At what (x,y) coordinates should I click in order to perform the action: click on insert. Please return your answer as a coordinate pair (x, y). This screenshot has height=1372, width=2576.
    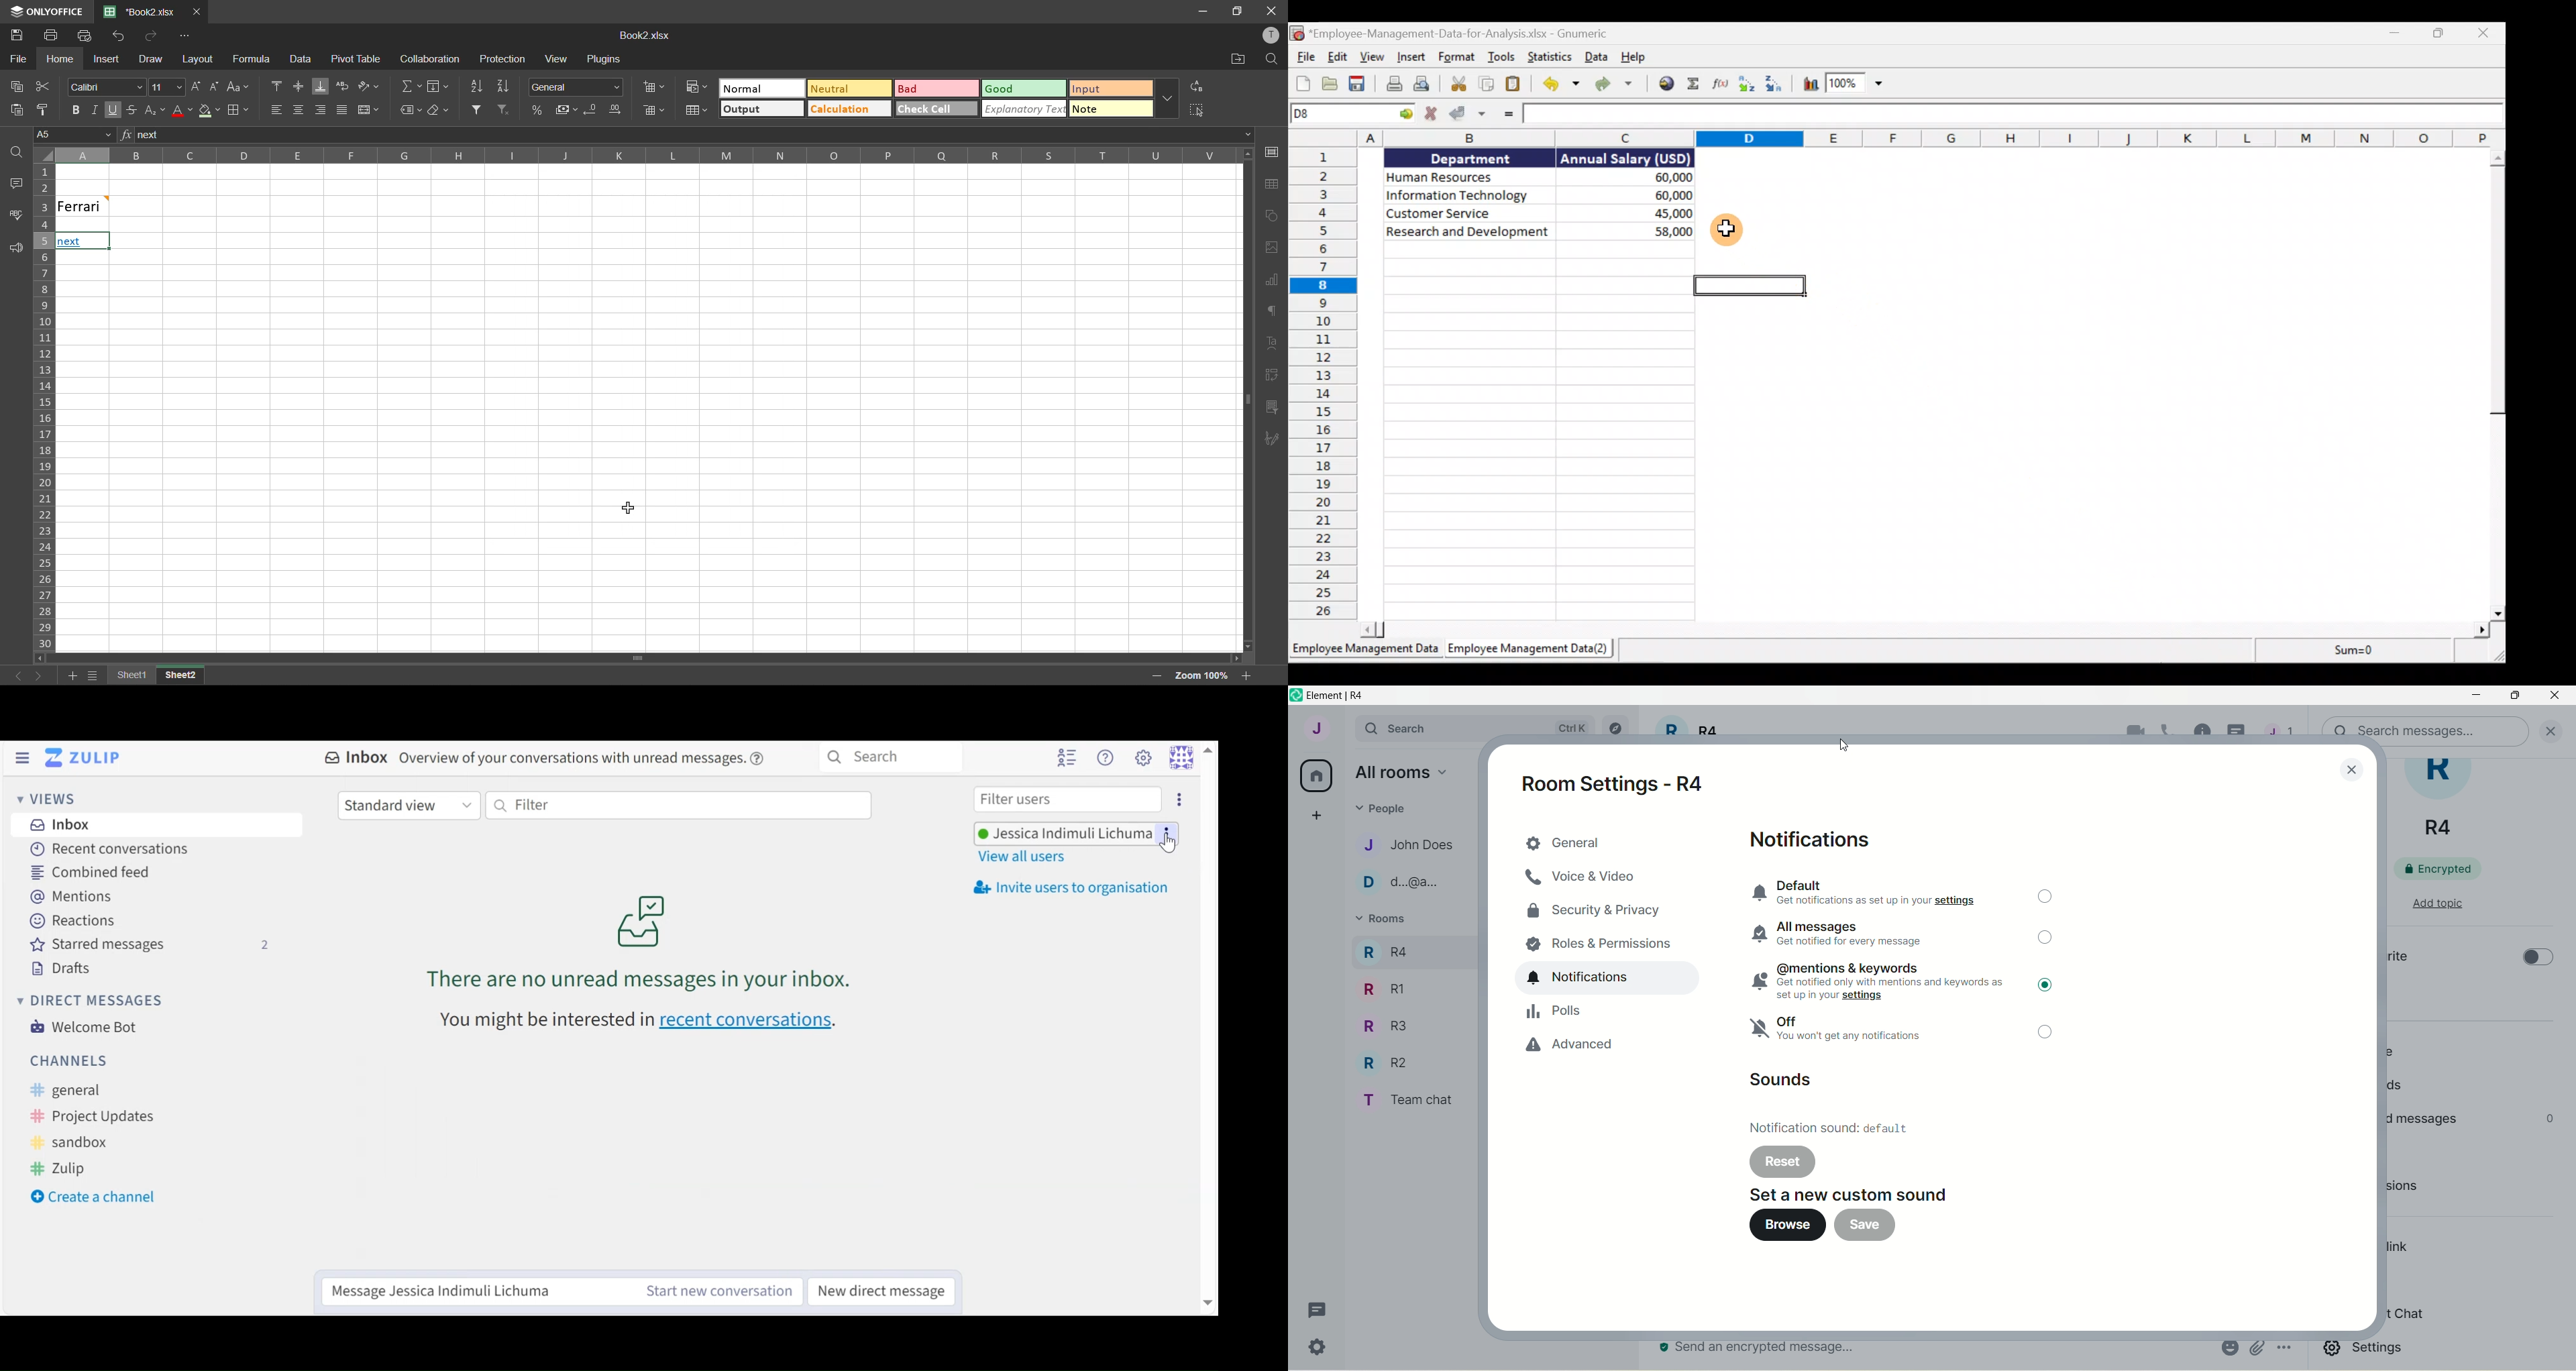
    Looking at the image, I should click on (104, 58).